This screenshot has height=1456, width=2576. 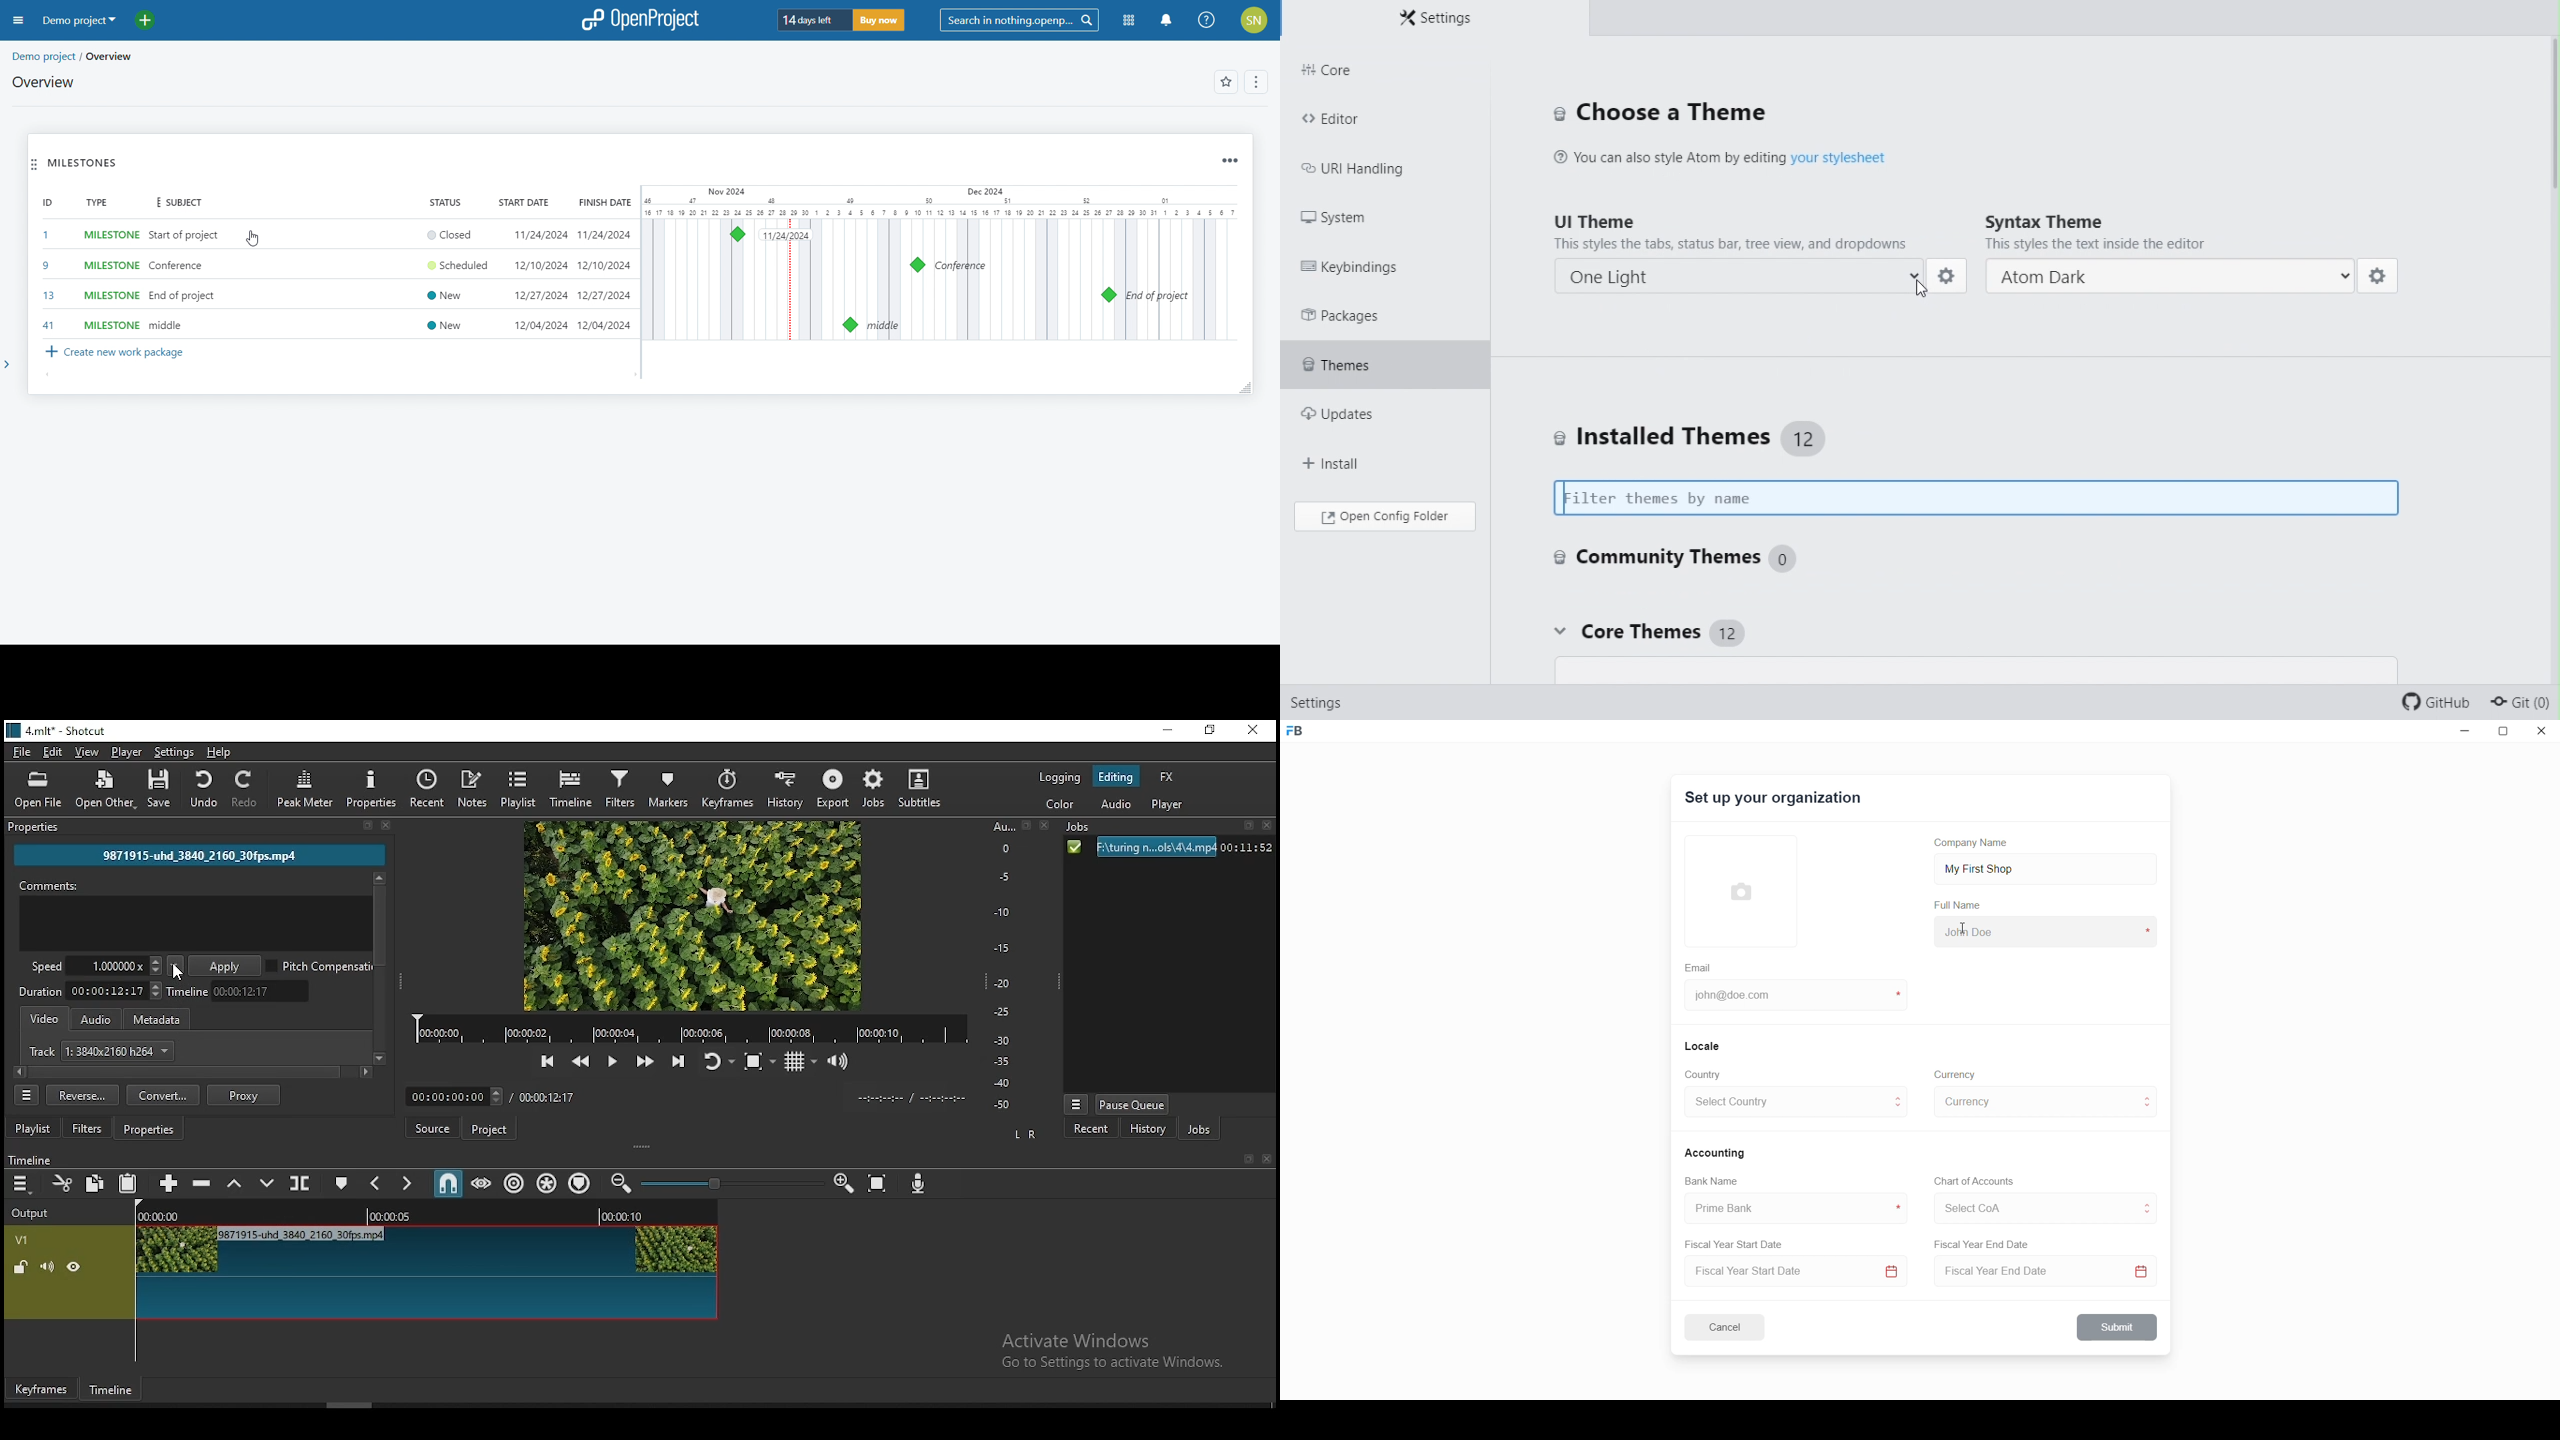 What do you see at coordinates (639, 20) in the screenshot?
I see `logo` at bounding box center [639, 20].